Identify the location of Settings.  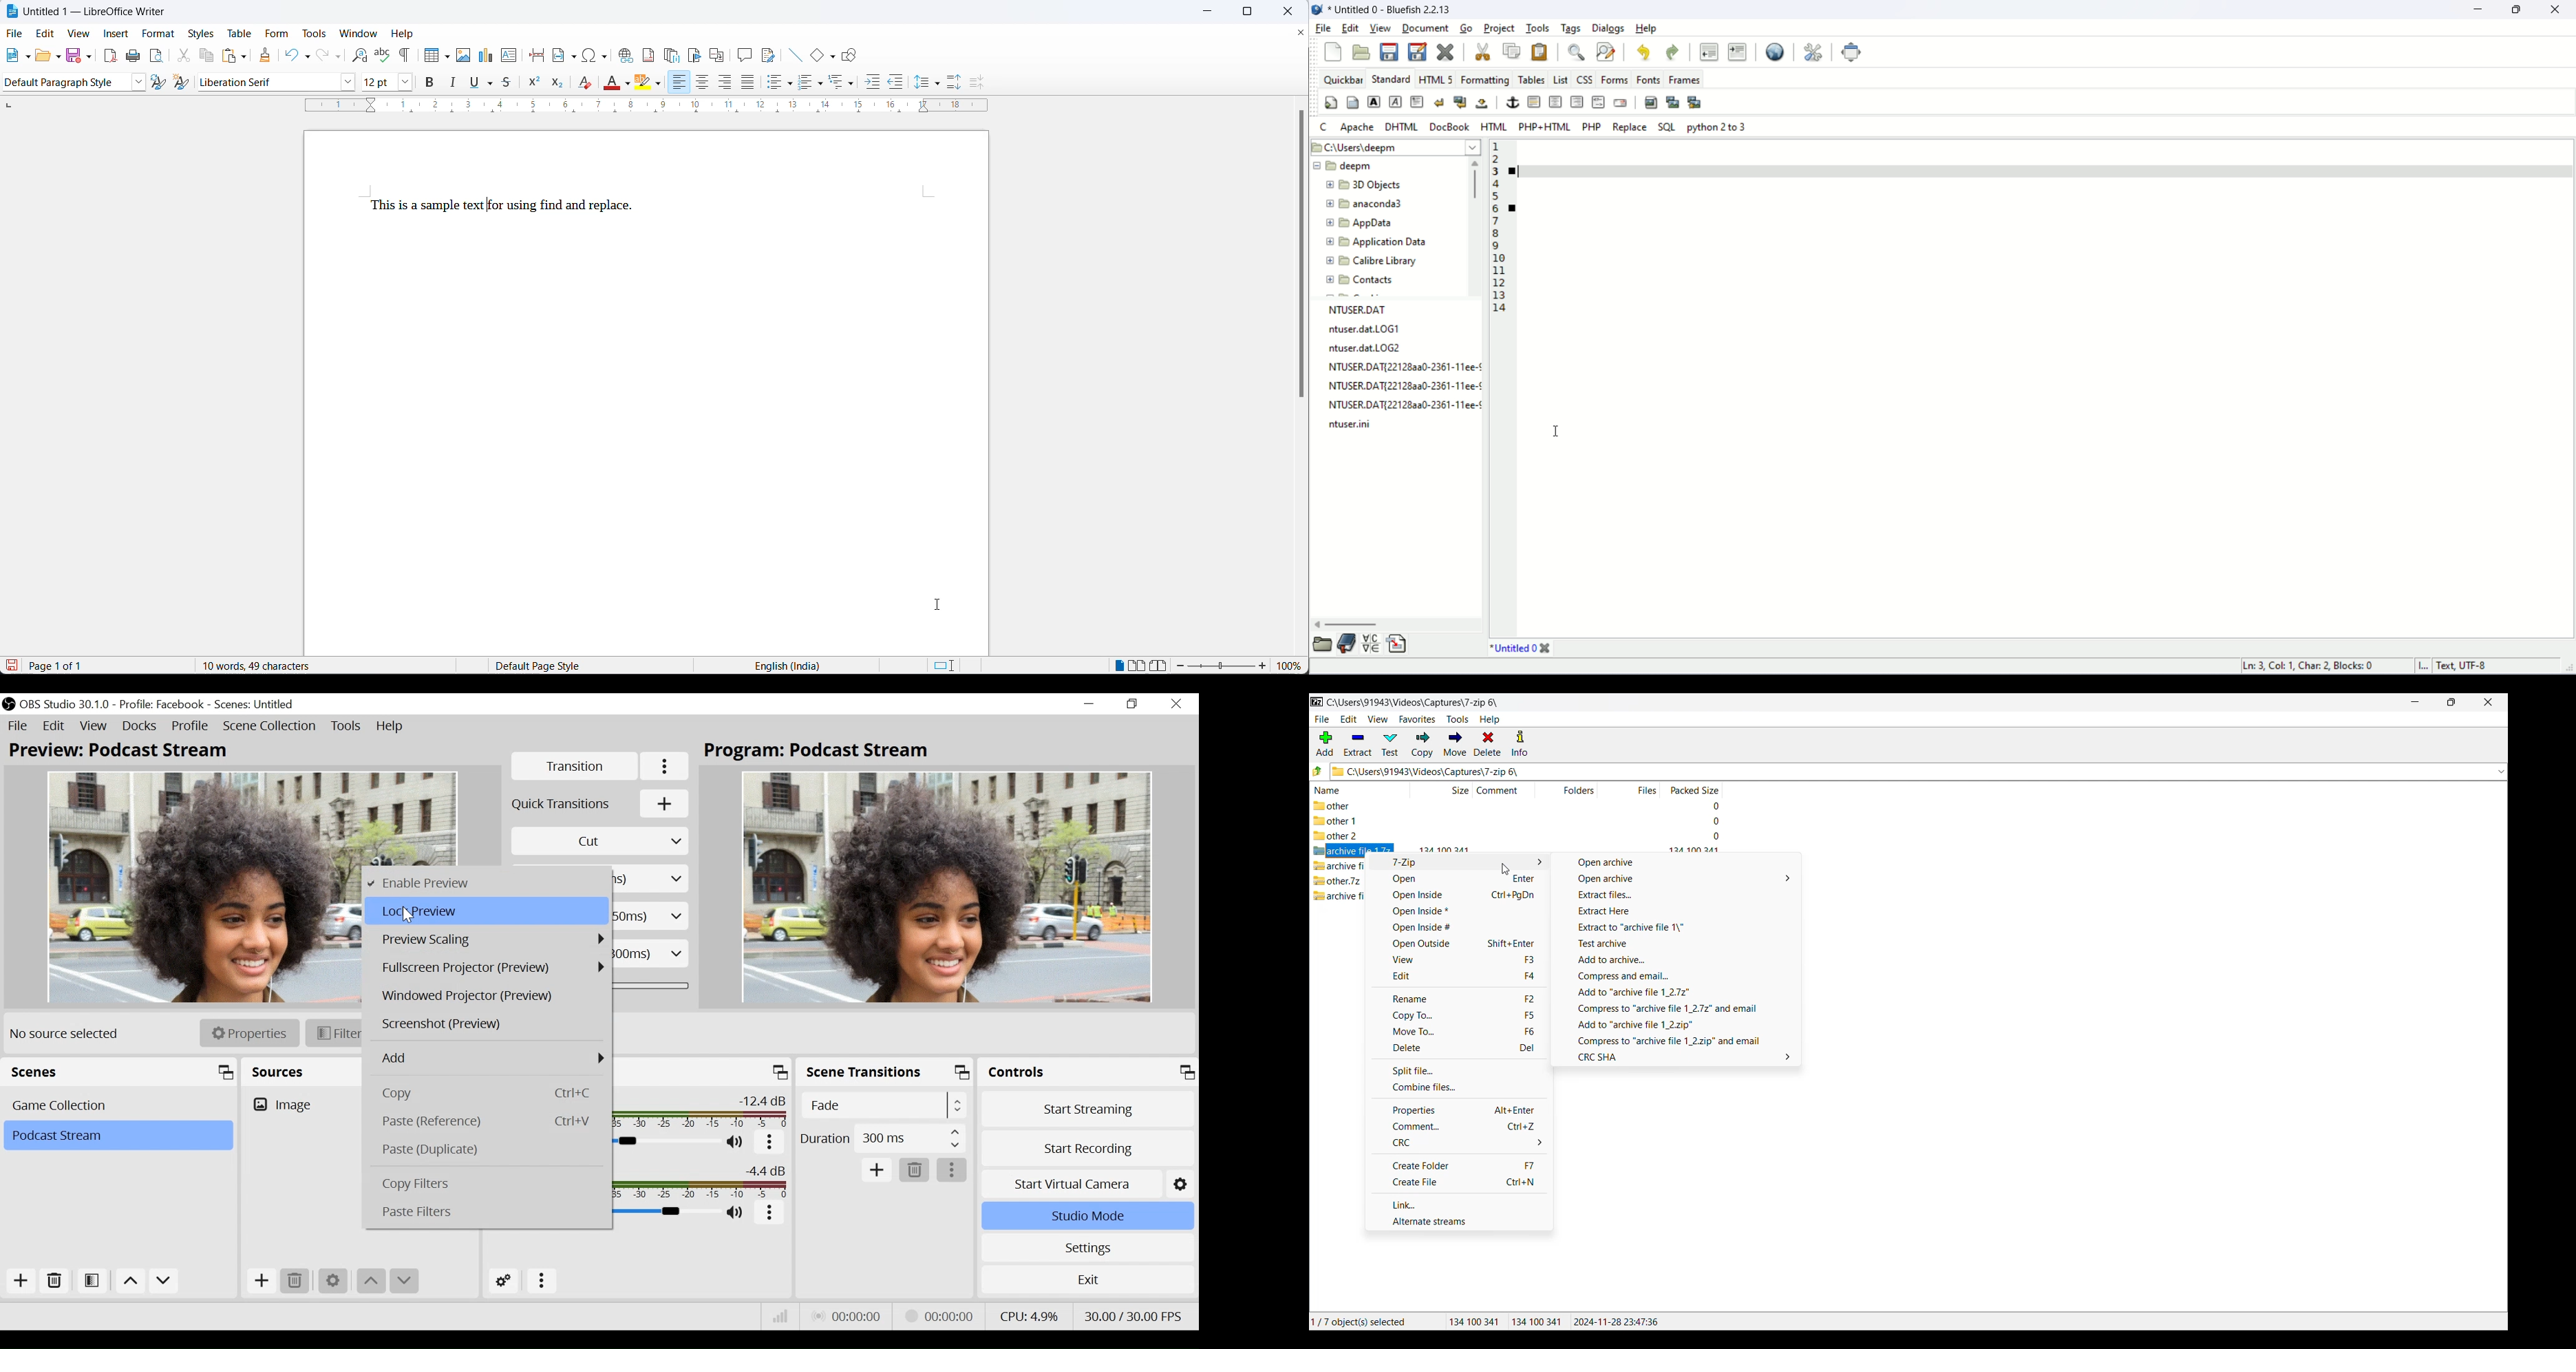
(1086, 1248).